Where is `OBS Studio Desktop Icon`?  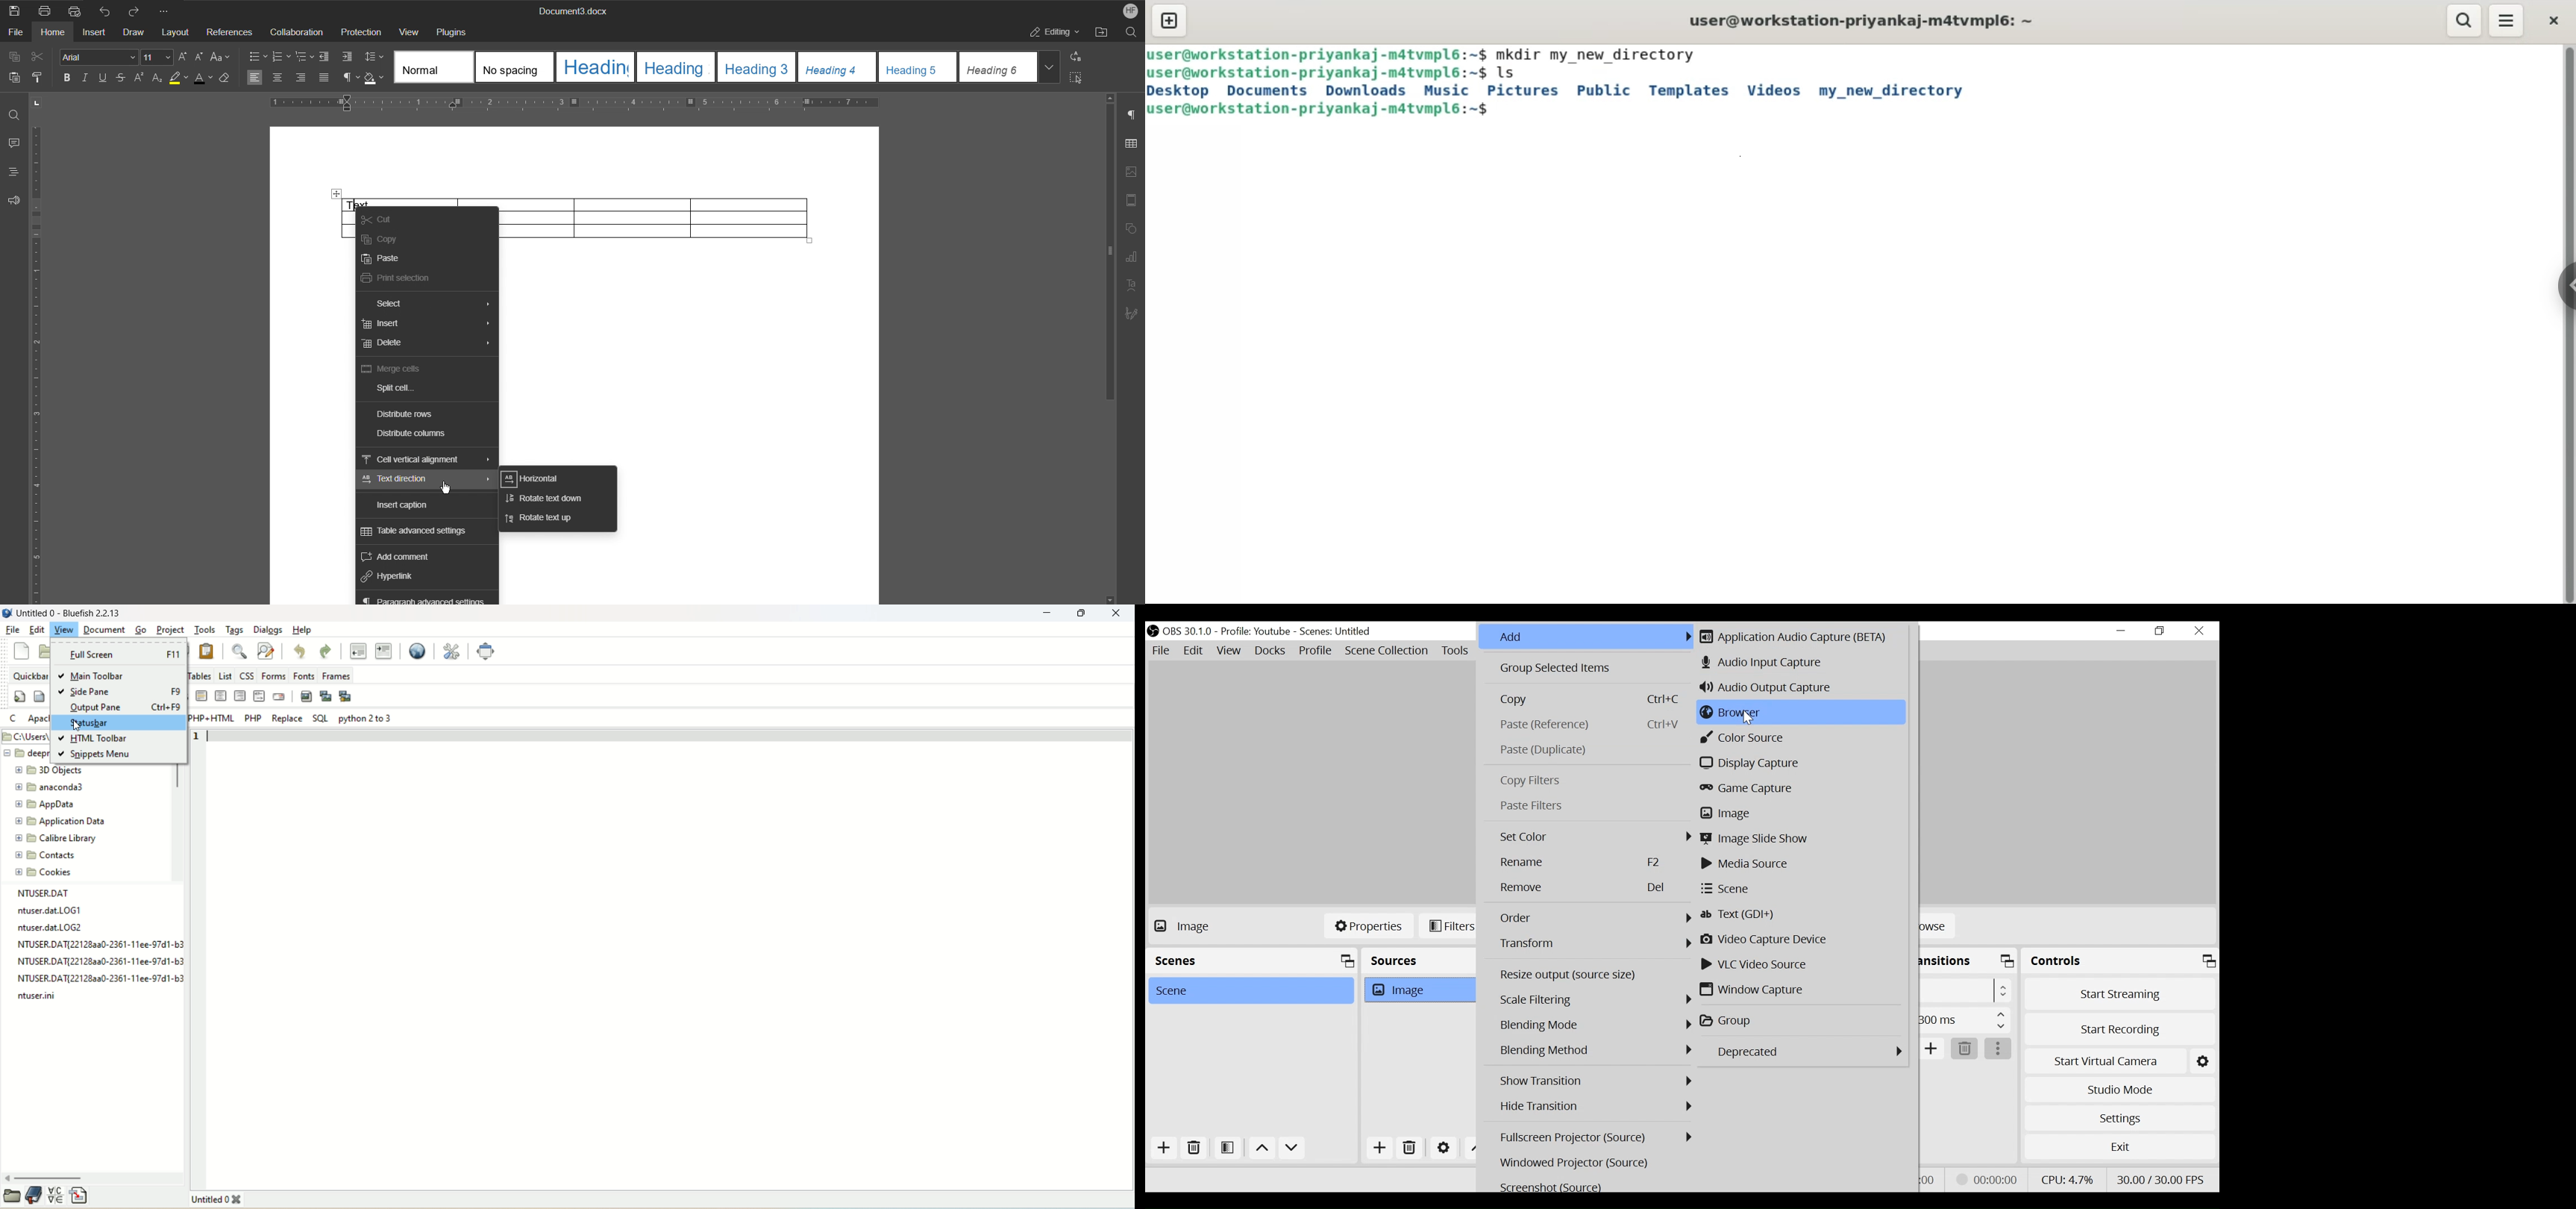
OBS Studio Desktop Icon is located at coordinates (1154, 631).